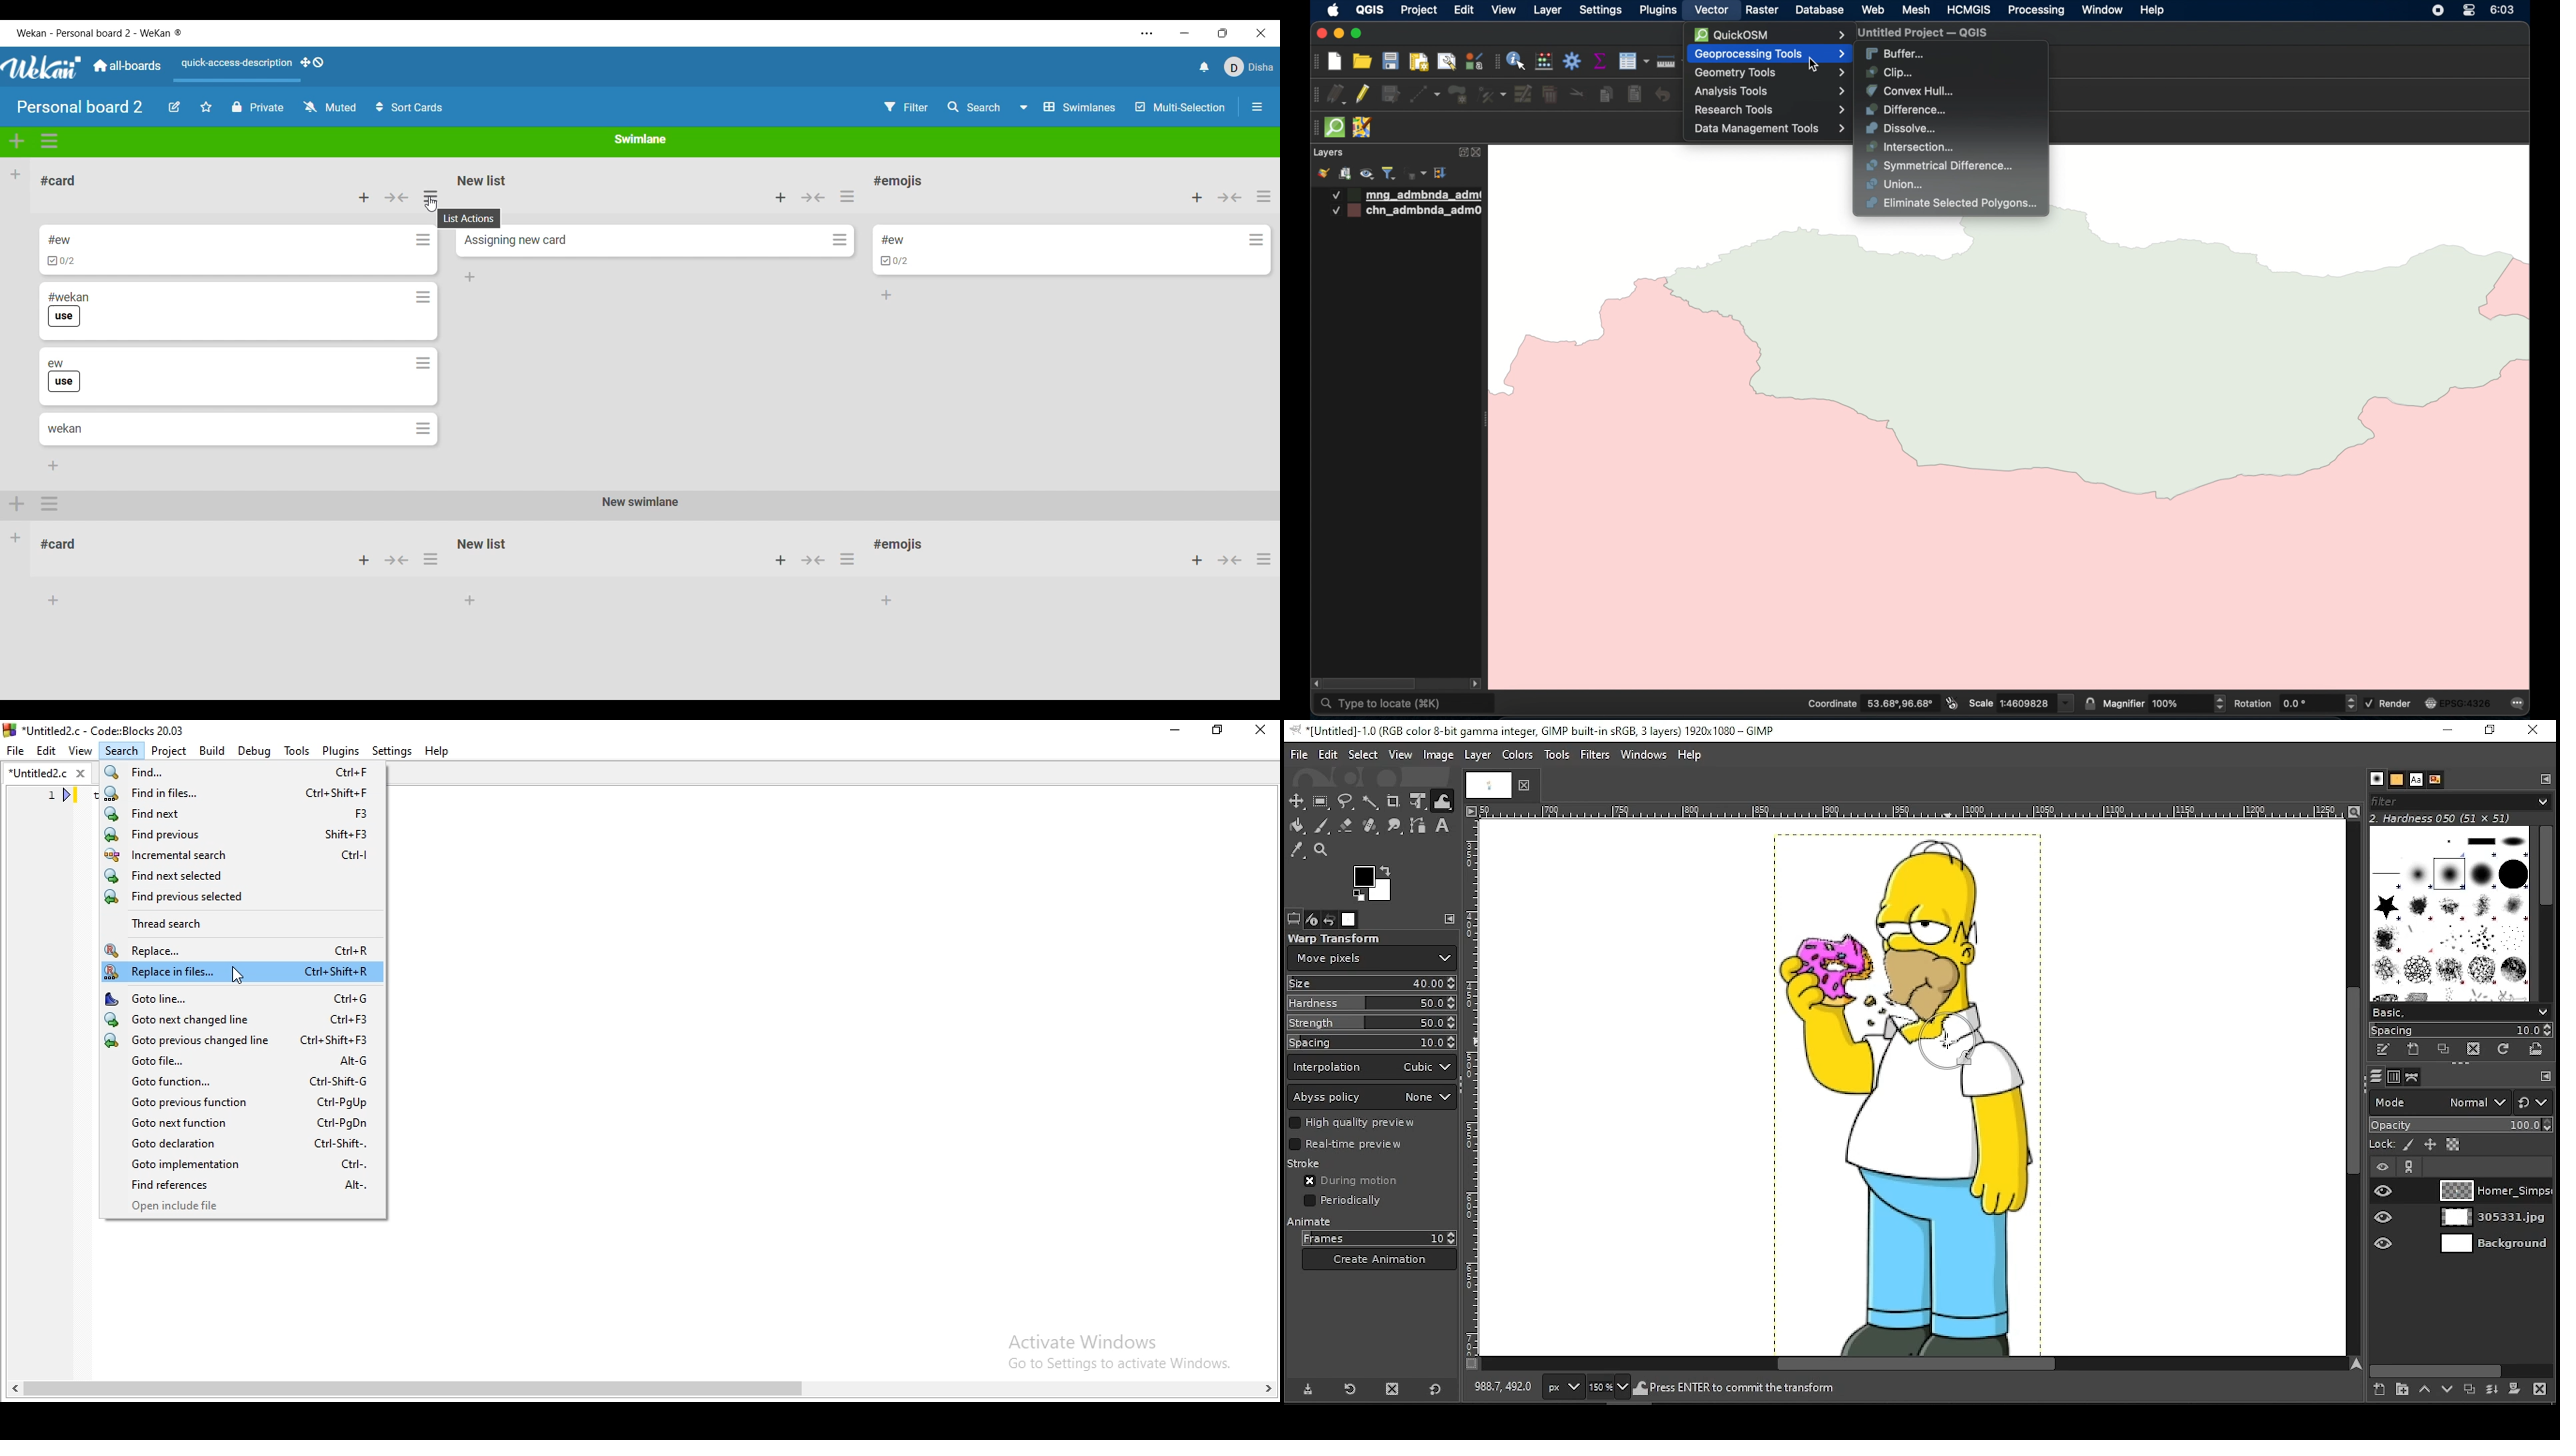  I want to click on tab, so click(1491, 787).